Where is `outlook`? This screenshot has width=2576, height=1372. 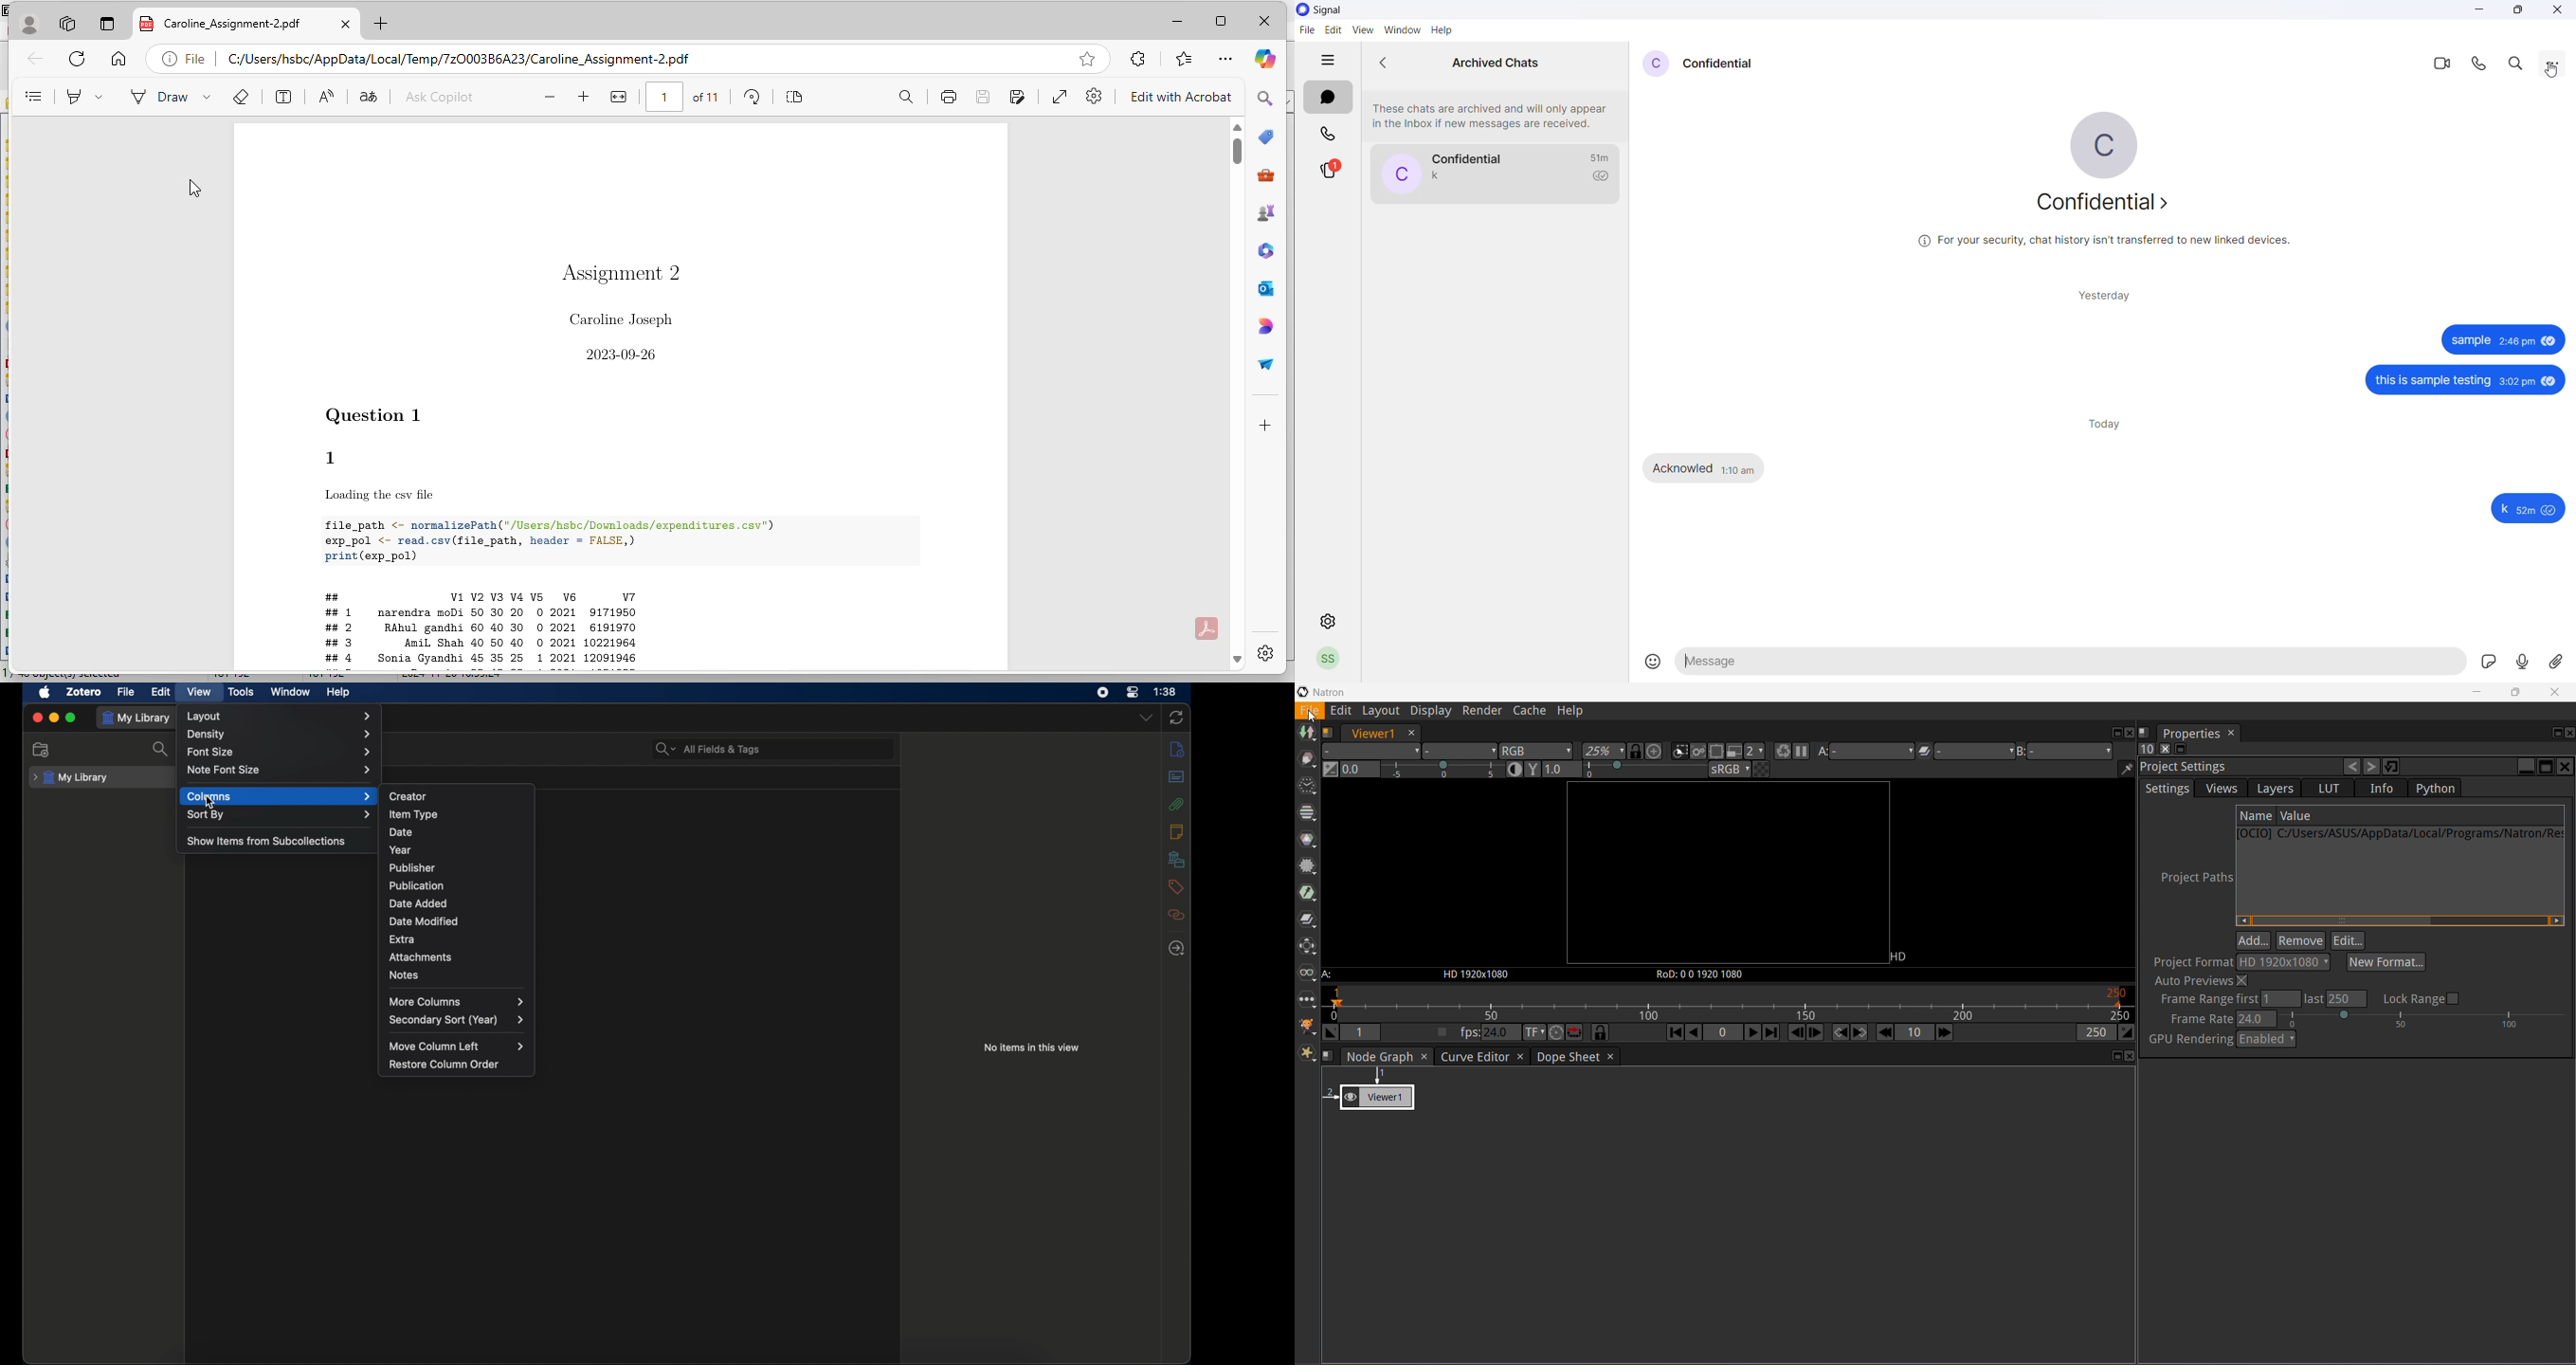 outlook is located at coordinates (1265, 287).